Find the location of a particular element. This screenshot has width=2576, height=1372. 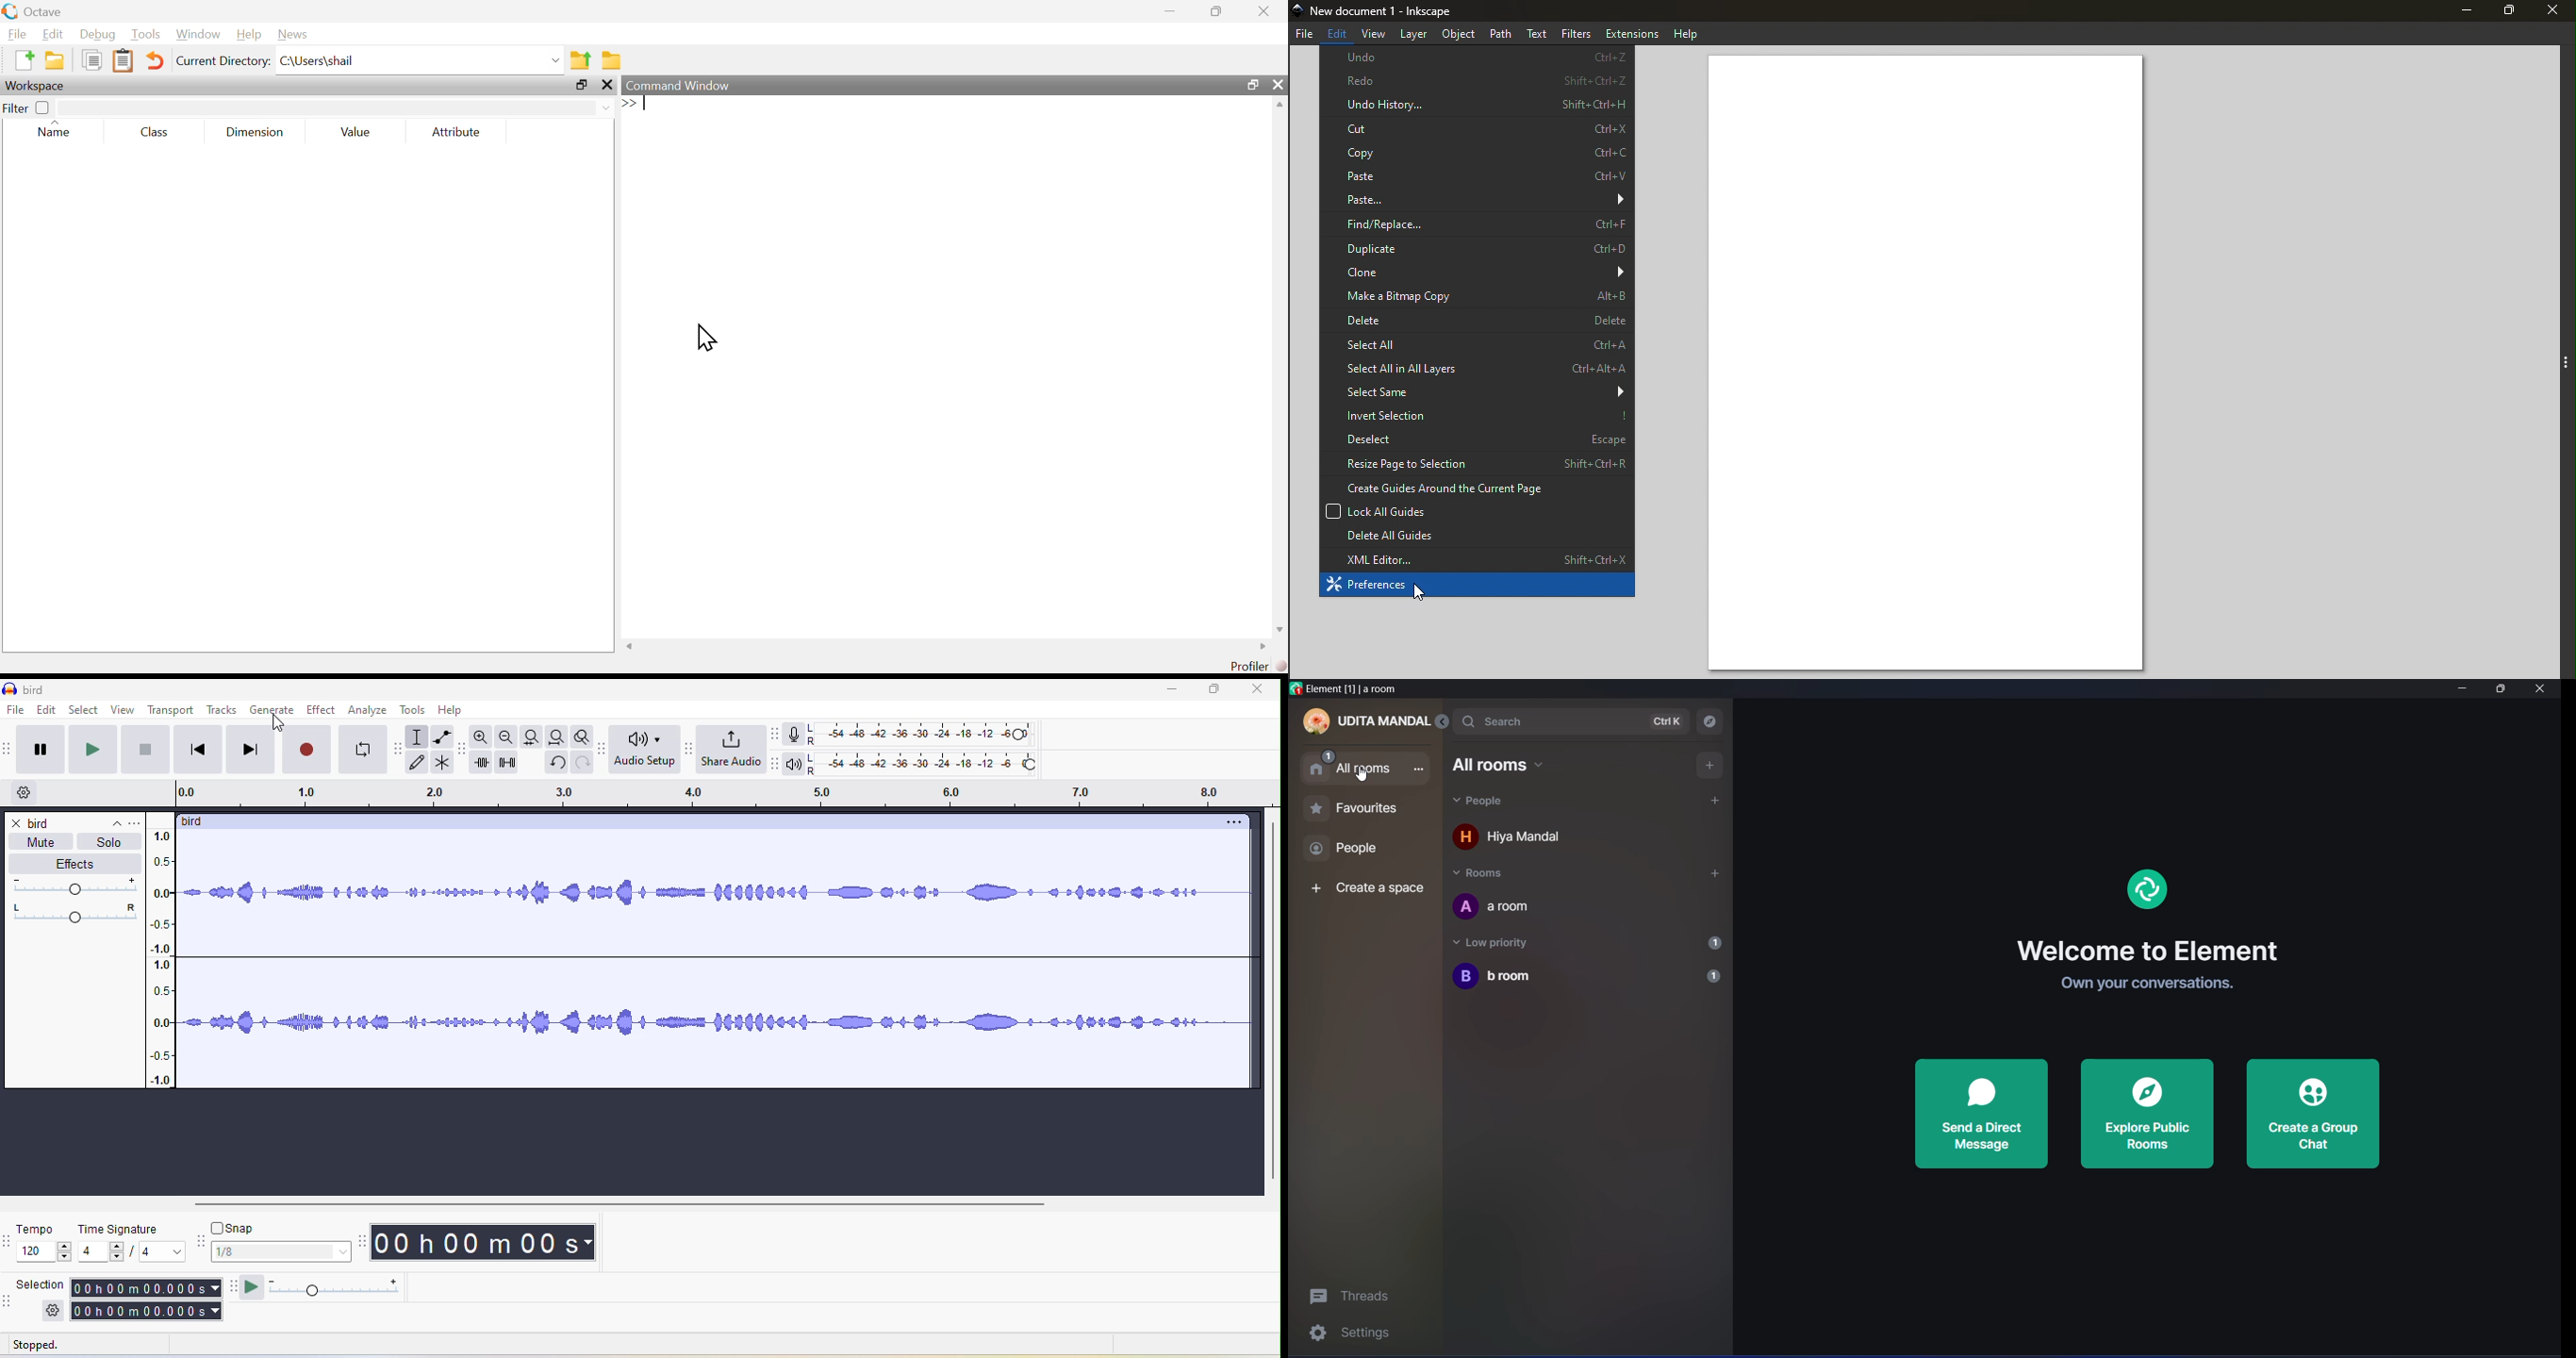

Text is located at coordinates (1538, 32).